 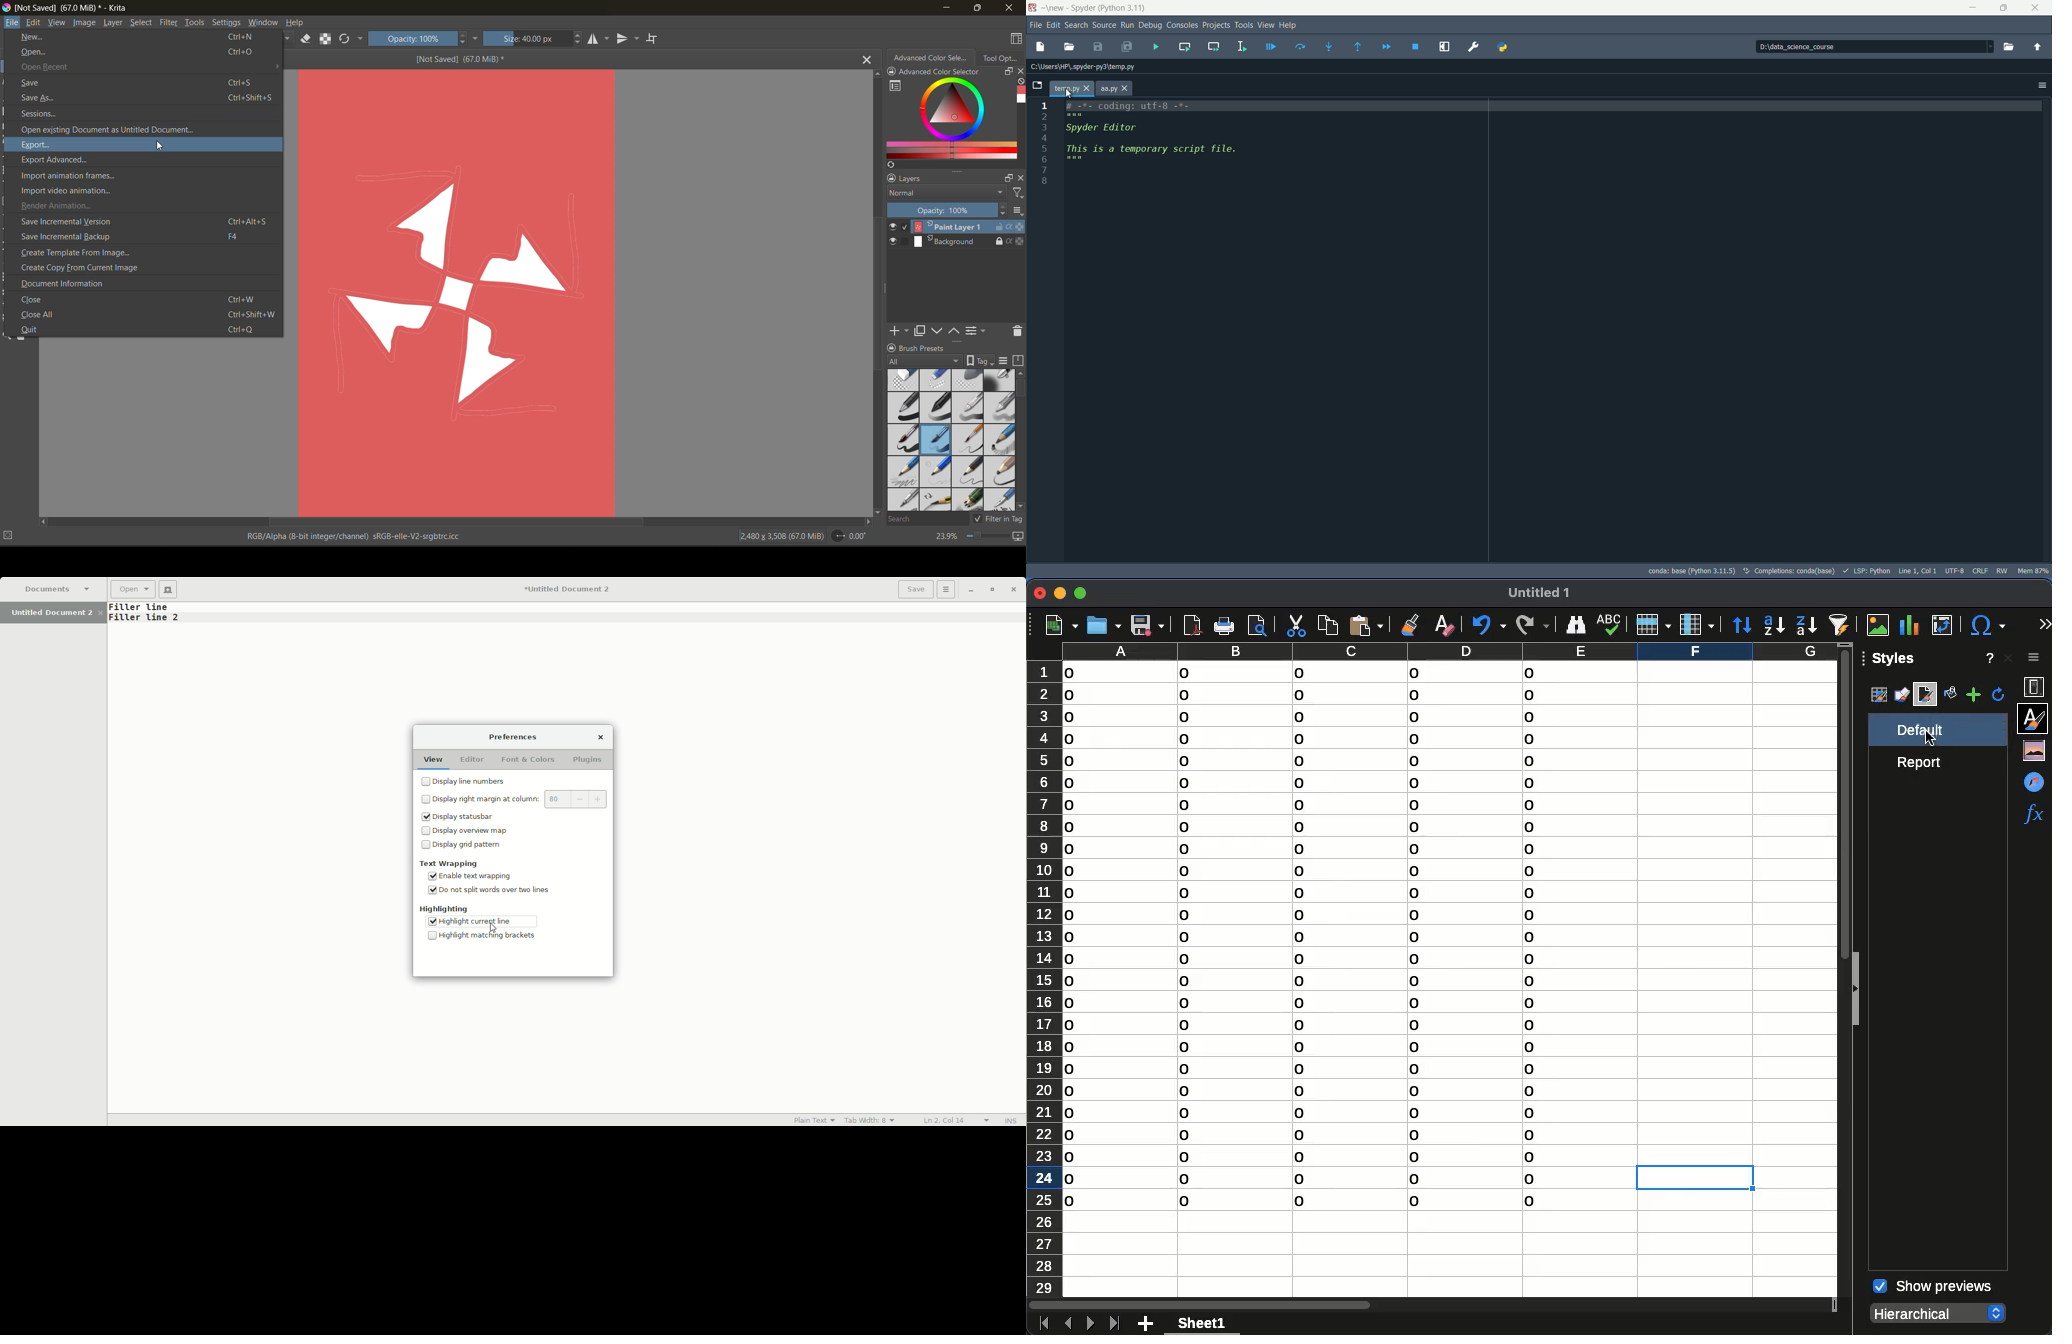 What do you see at coordinates (976, 330) in the screenshot?
I see `view or change the layer properties` at bounding box center [976, 330].